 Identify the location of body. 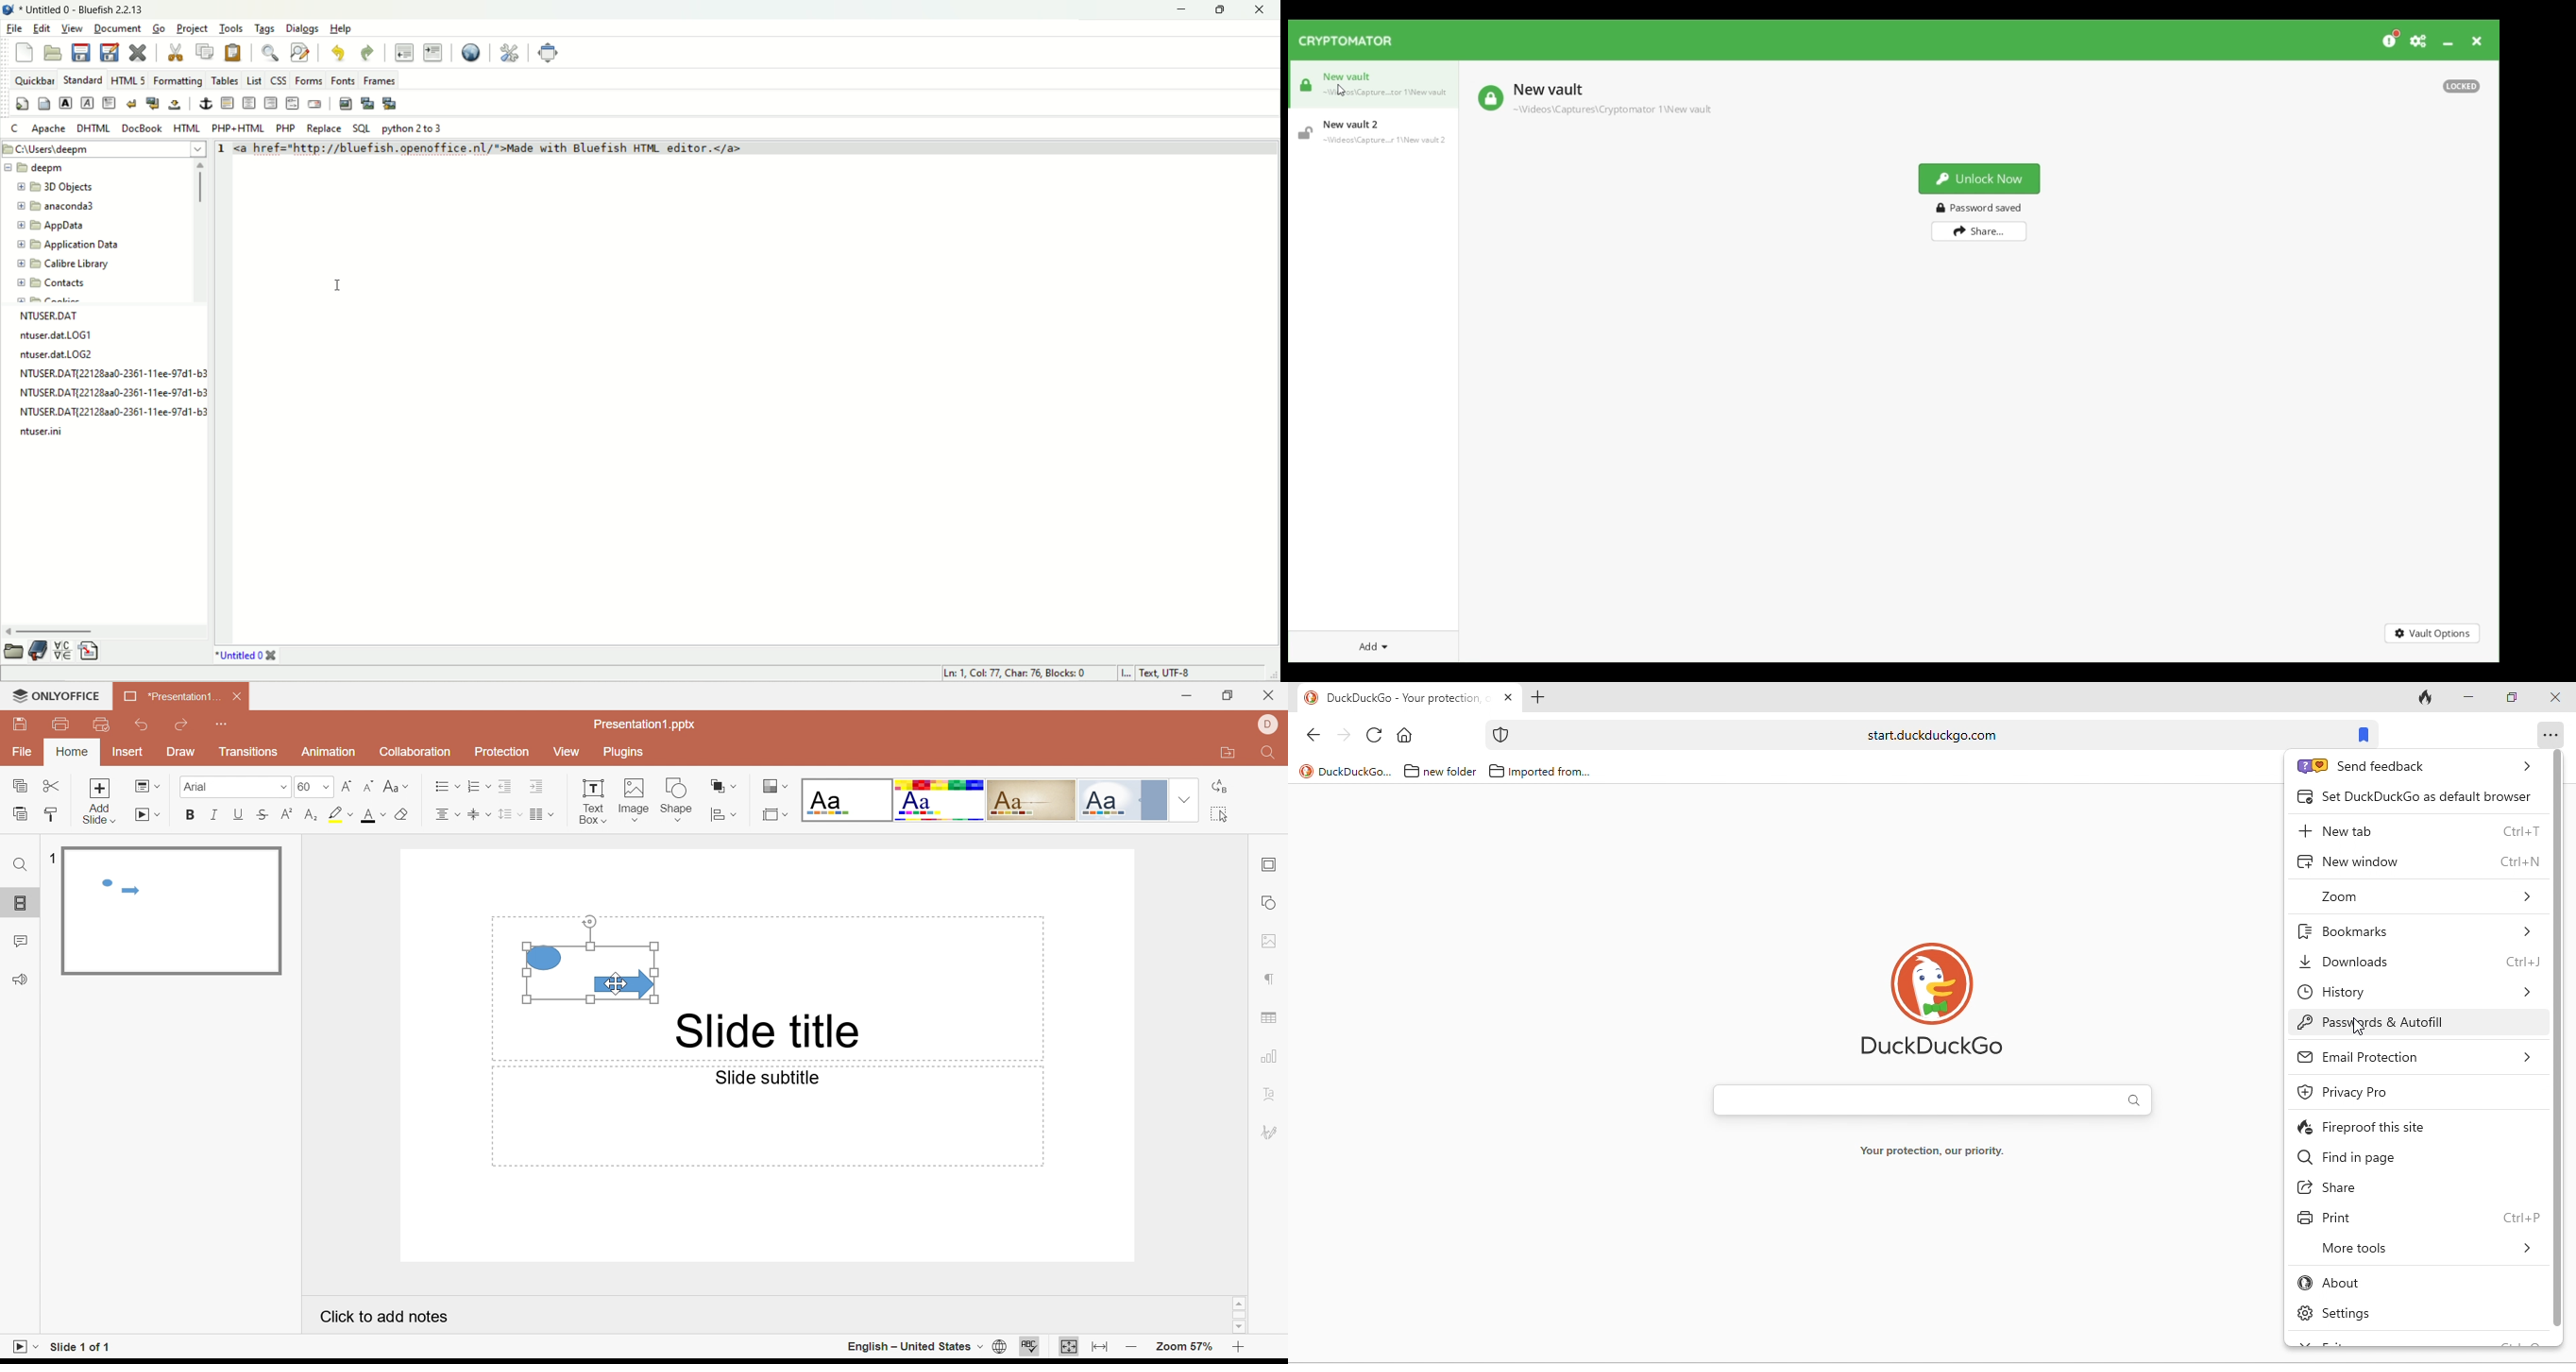
(42, 105).